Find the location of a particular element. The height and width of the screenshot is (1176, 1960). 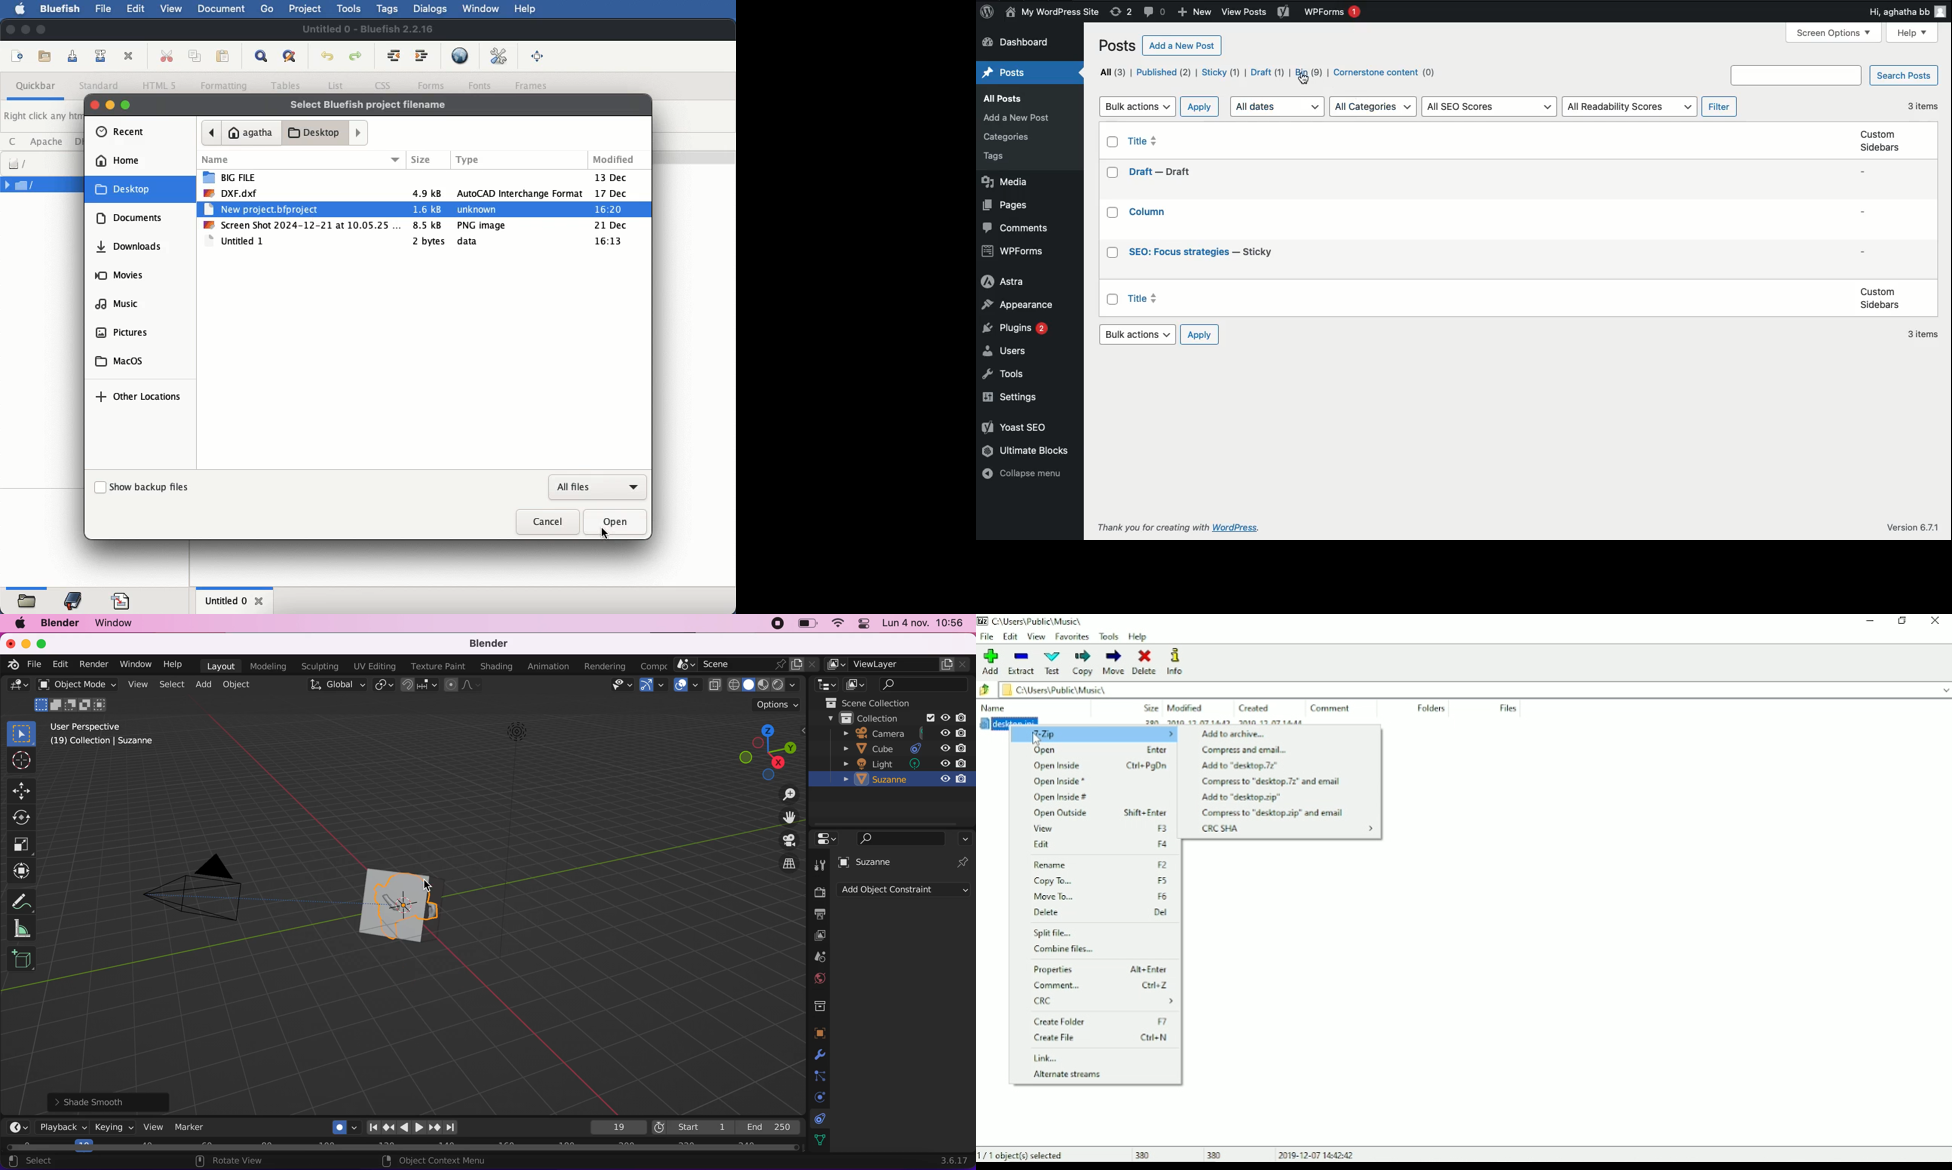

edit is located at coordinates (137, 8).